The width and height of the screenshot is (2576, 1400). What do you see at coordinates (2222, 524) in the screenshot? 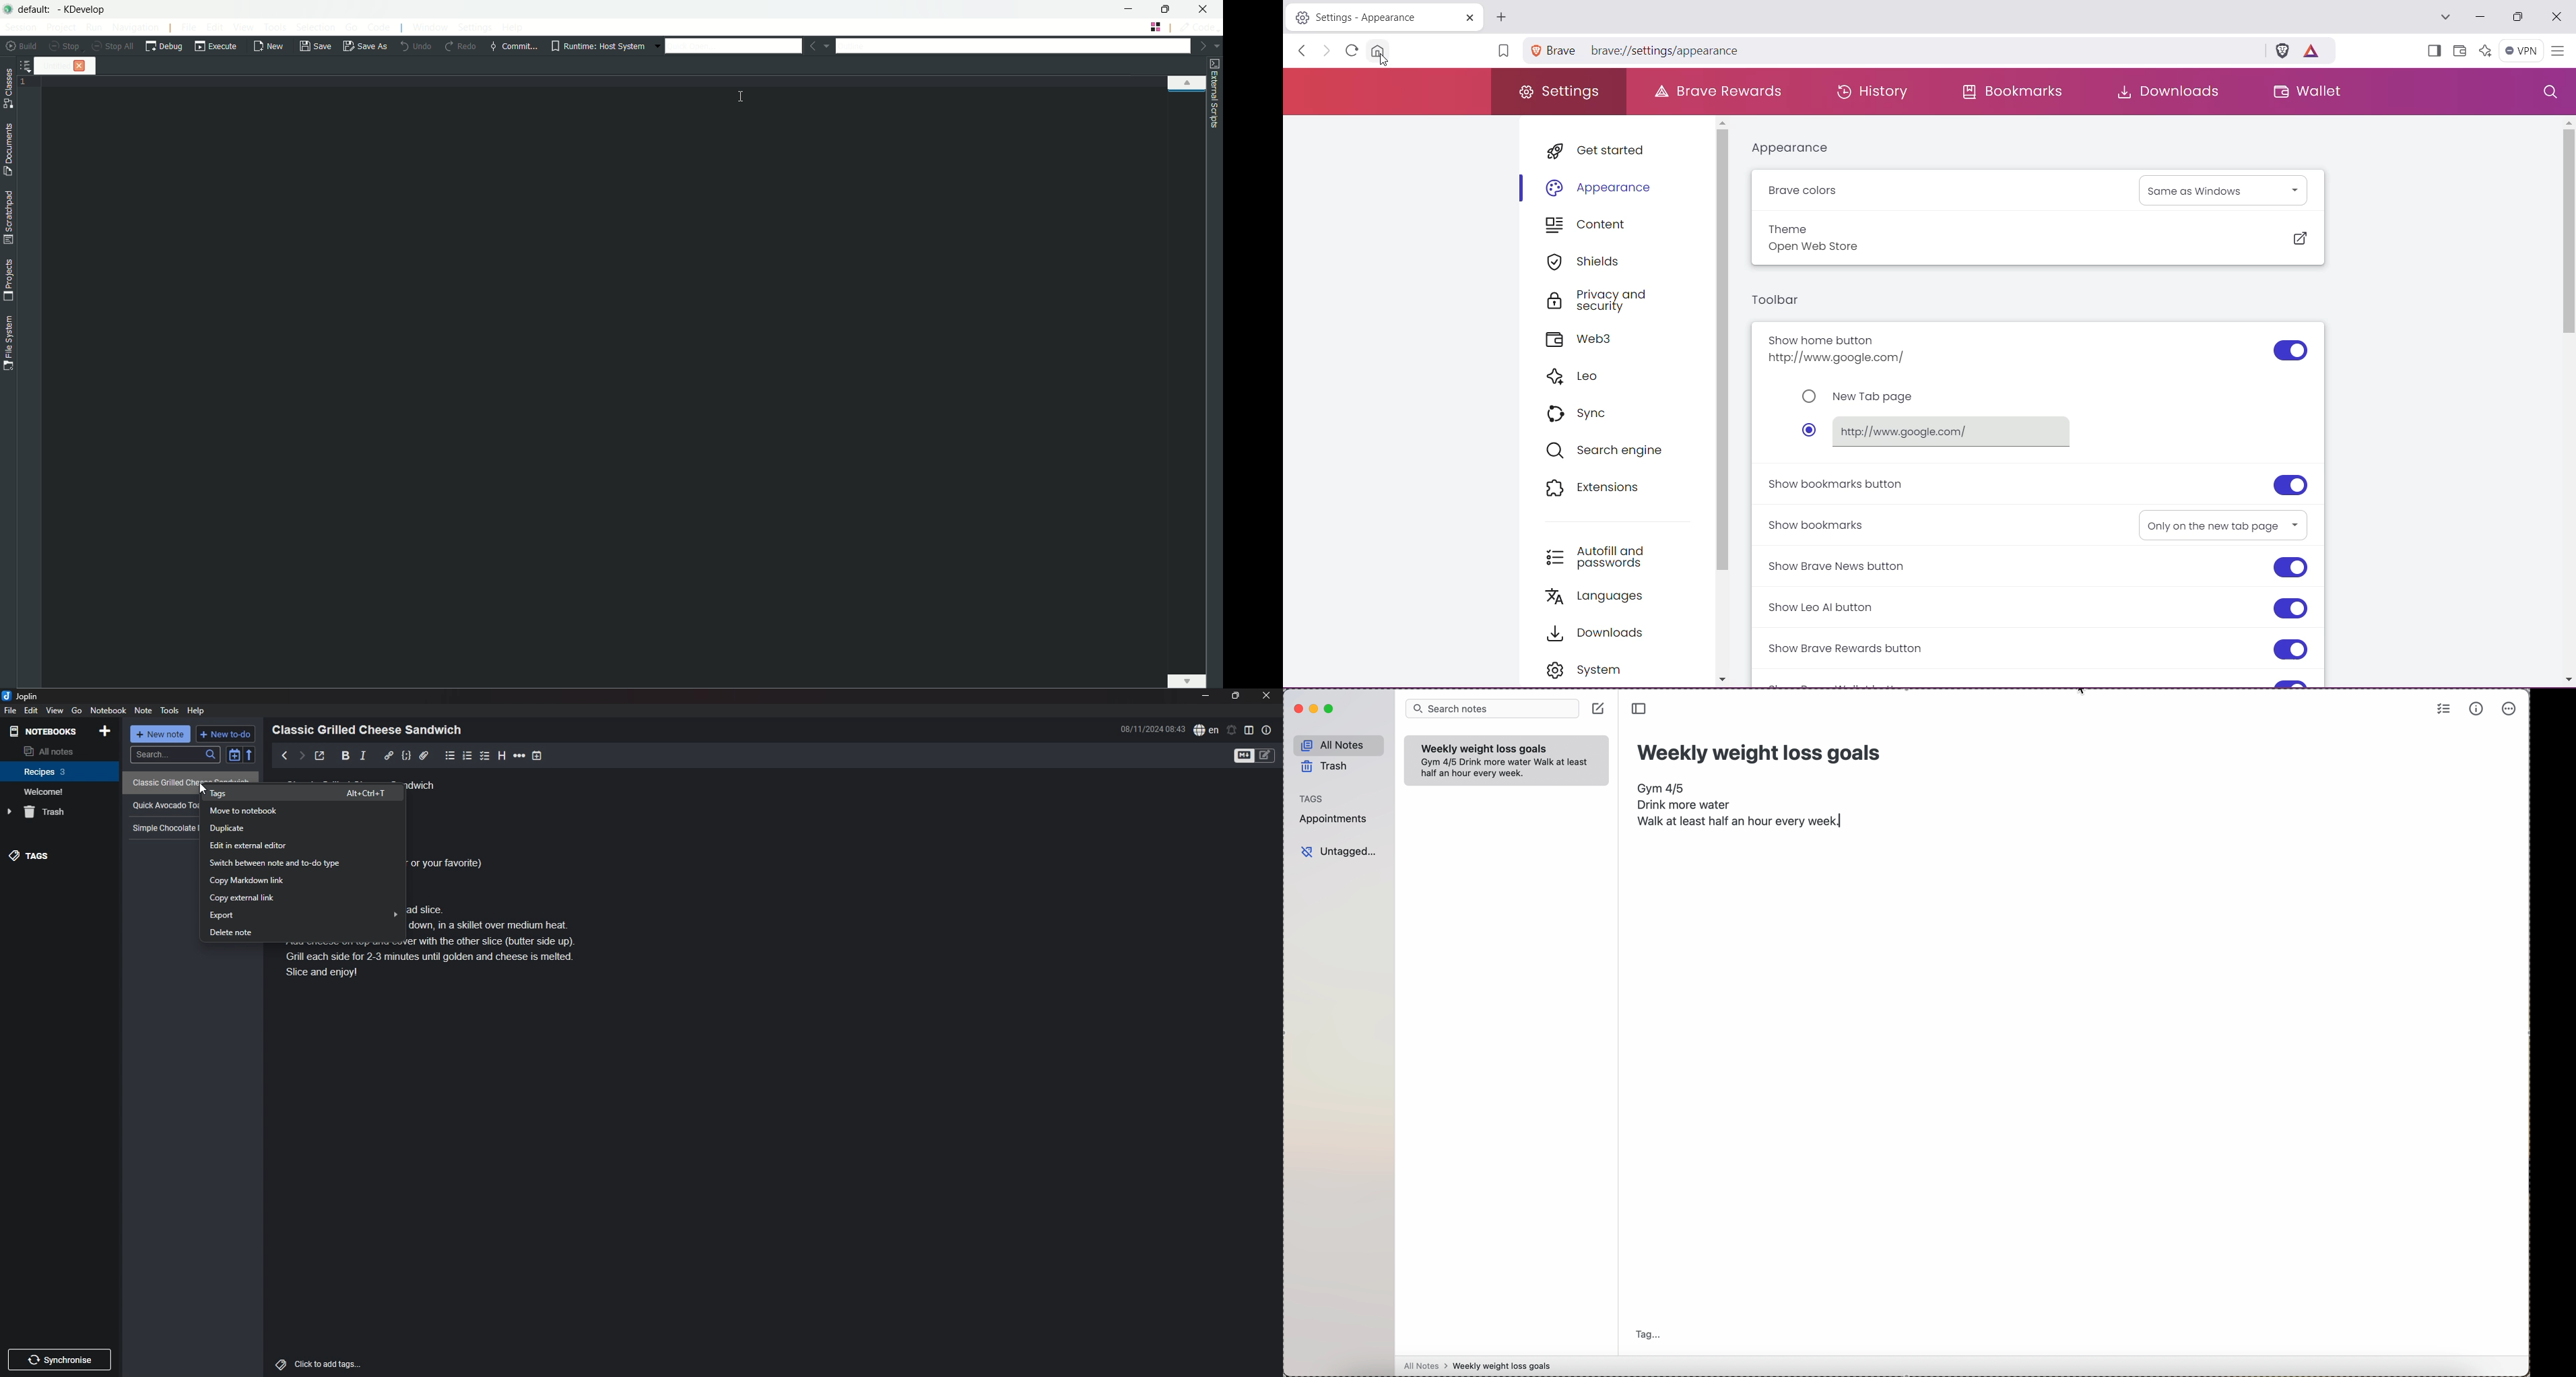
I see `Set the frequency to show bookmarks` at bounding box center [2222, 524].